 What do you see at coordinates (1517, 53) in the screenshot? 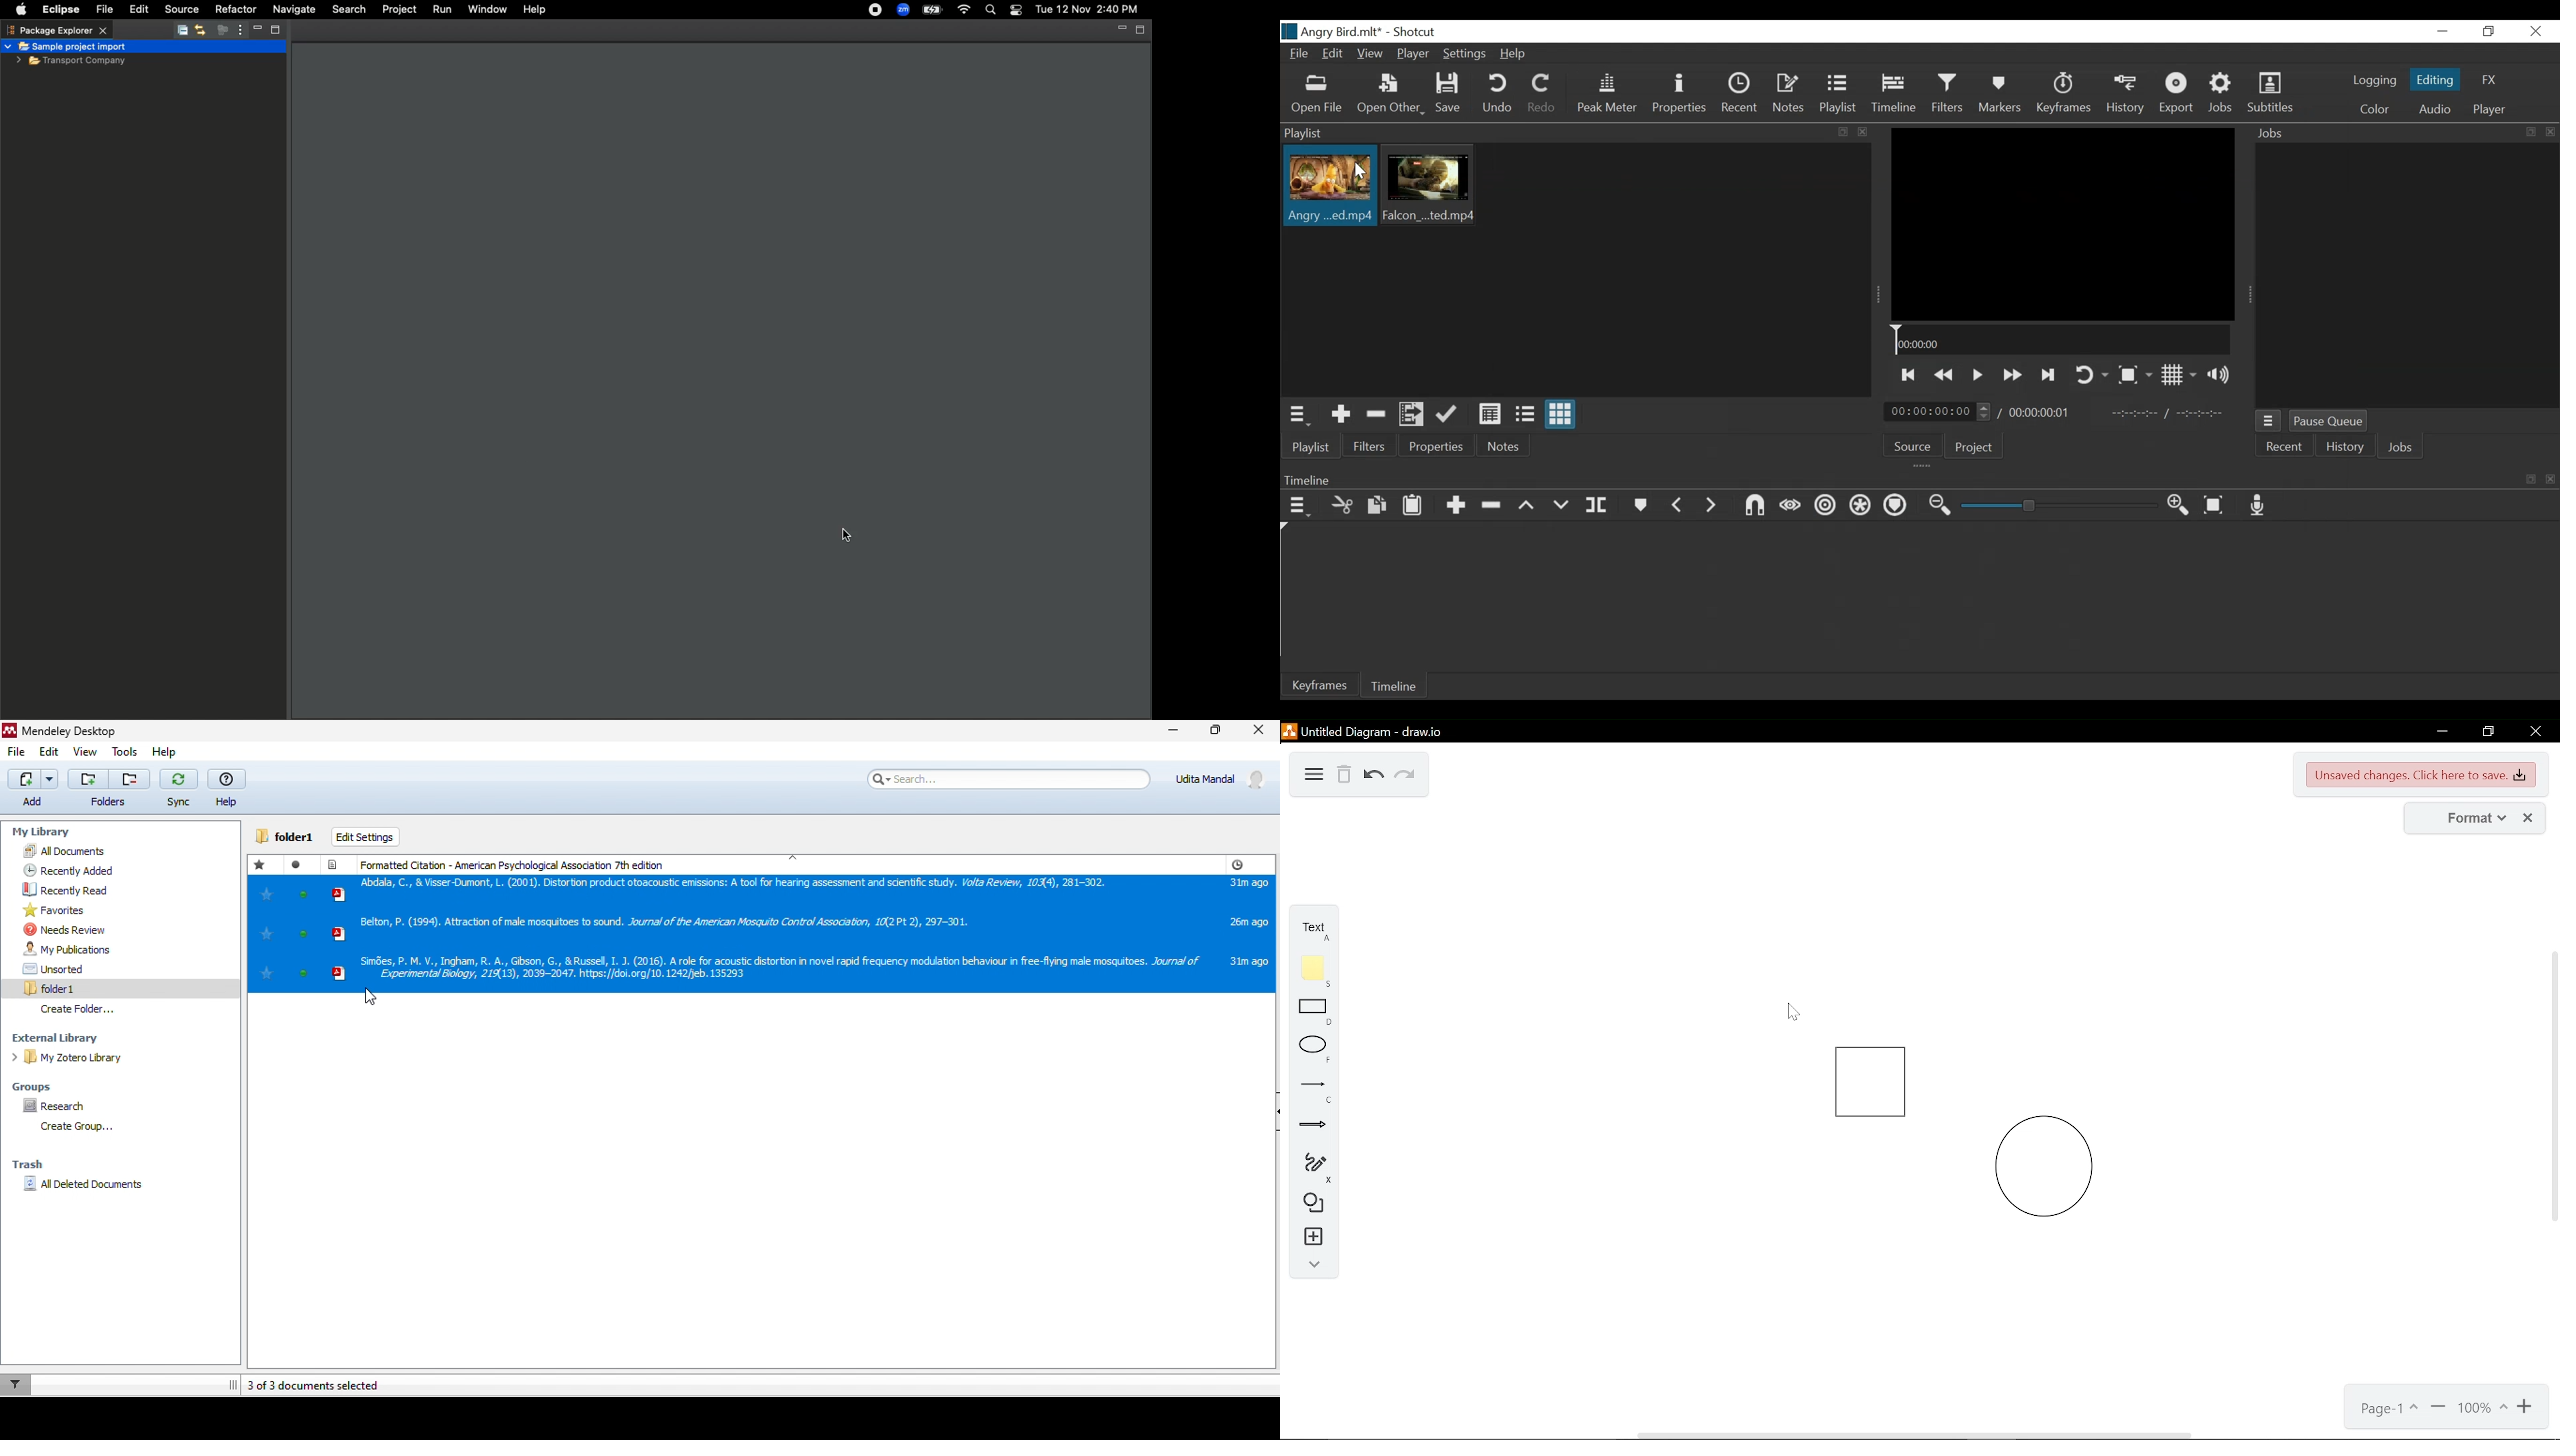
I see `Help` at bounding box center [1517, 53].